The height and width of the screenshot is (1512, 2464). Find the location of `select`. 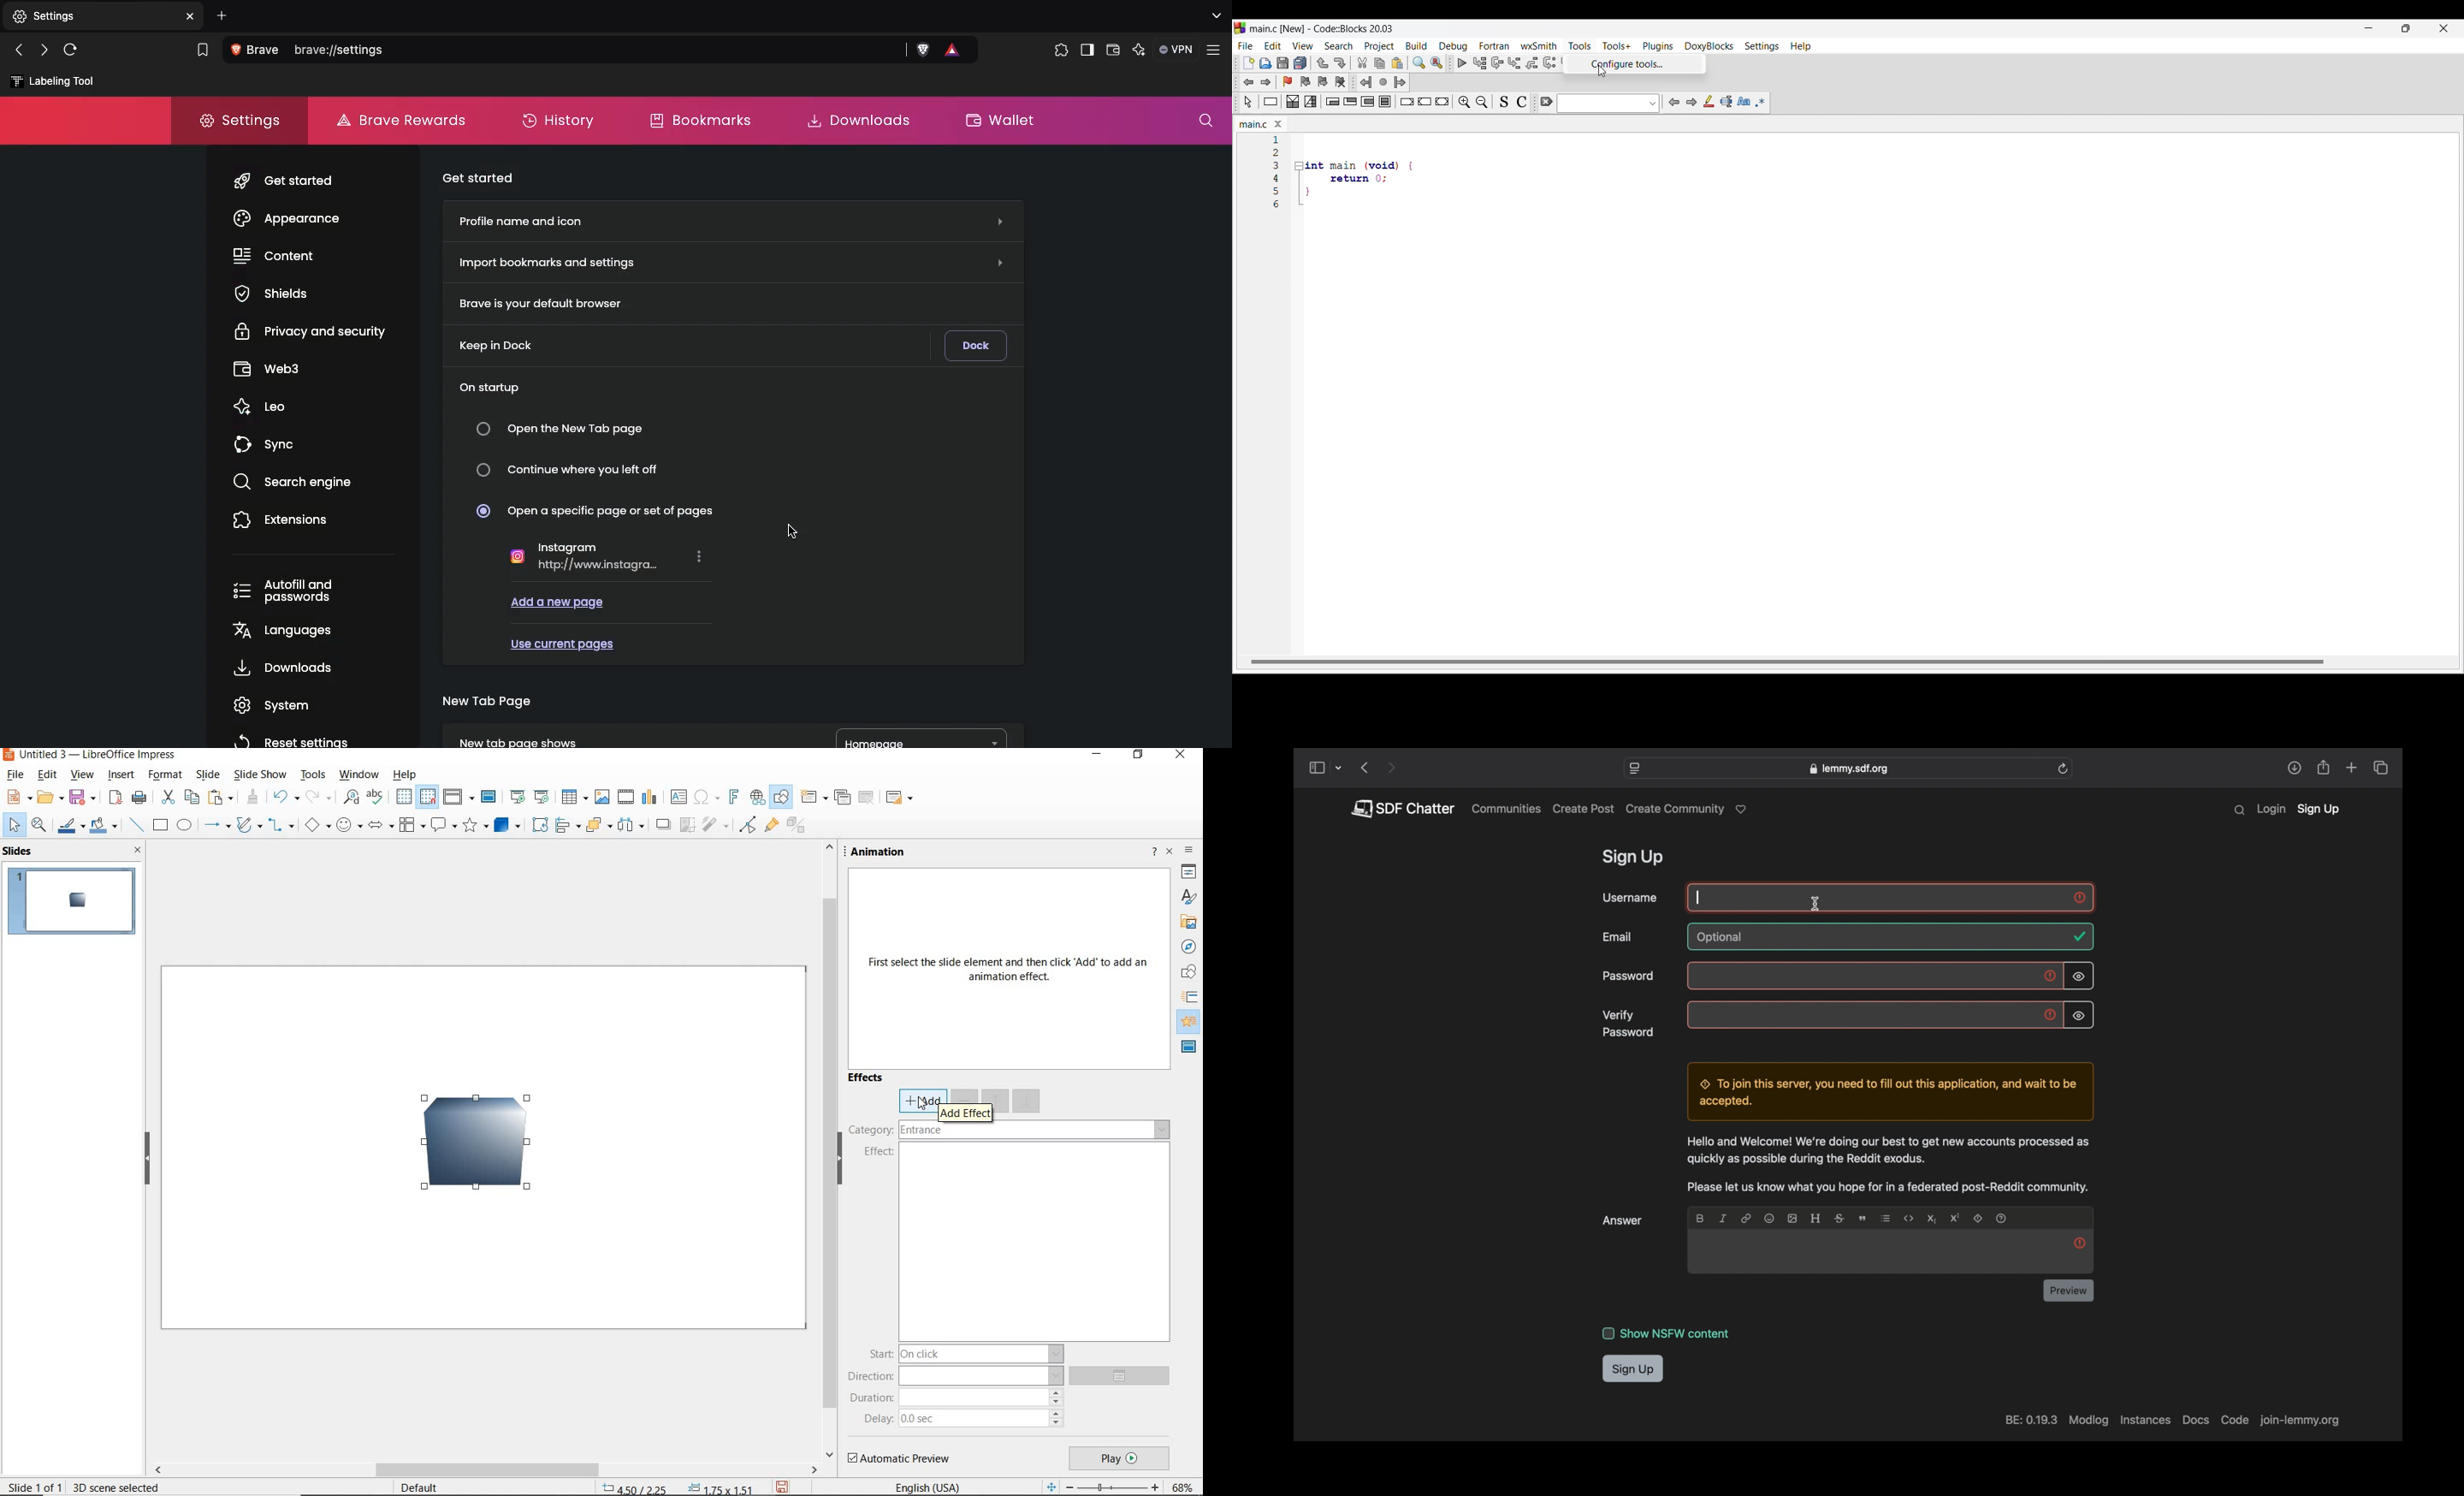

select is located at coordinates (12, 825).